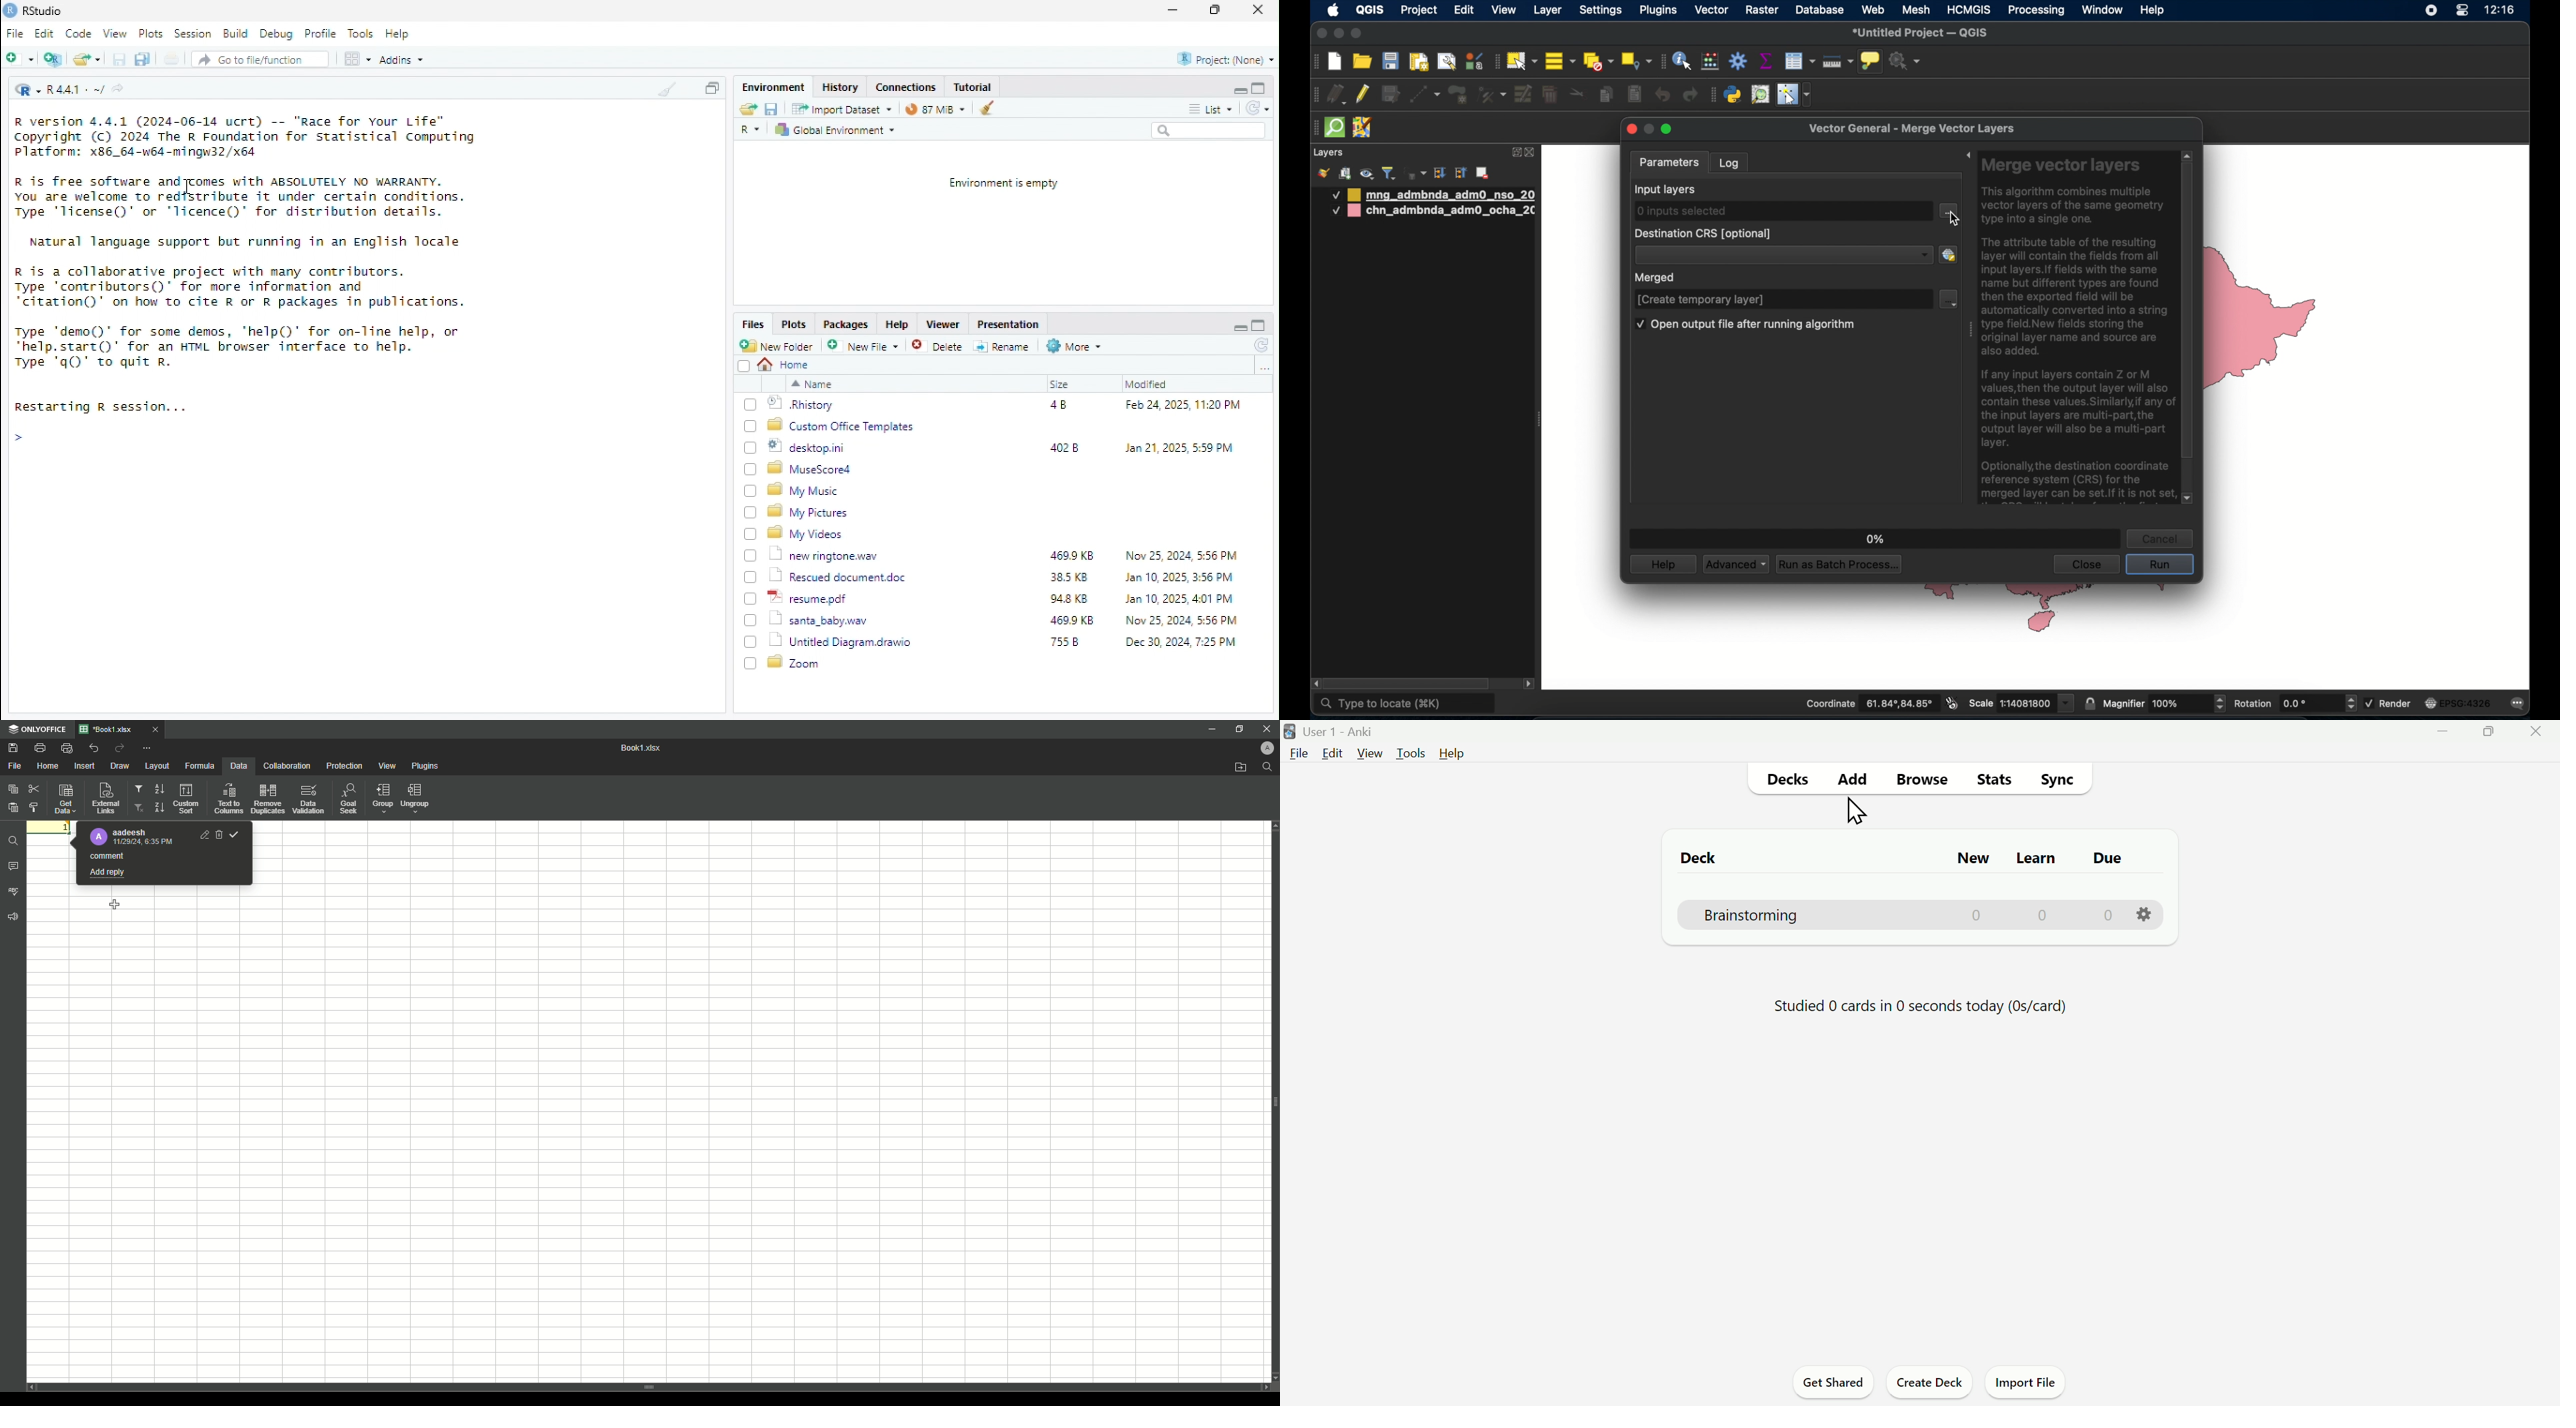 The height and width of the screenshot is (1428, 2576). I want to click on User 1 - Anki, so click(1331, 730).